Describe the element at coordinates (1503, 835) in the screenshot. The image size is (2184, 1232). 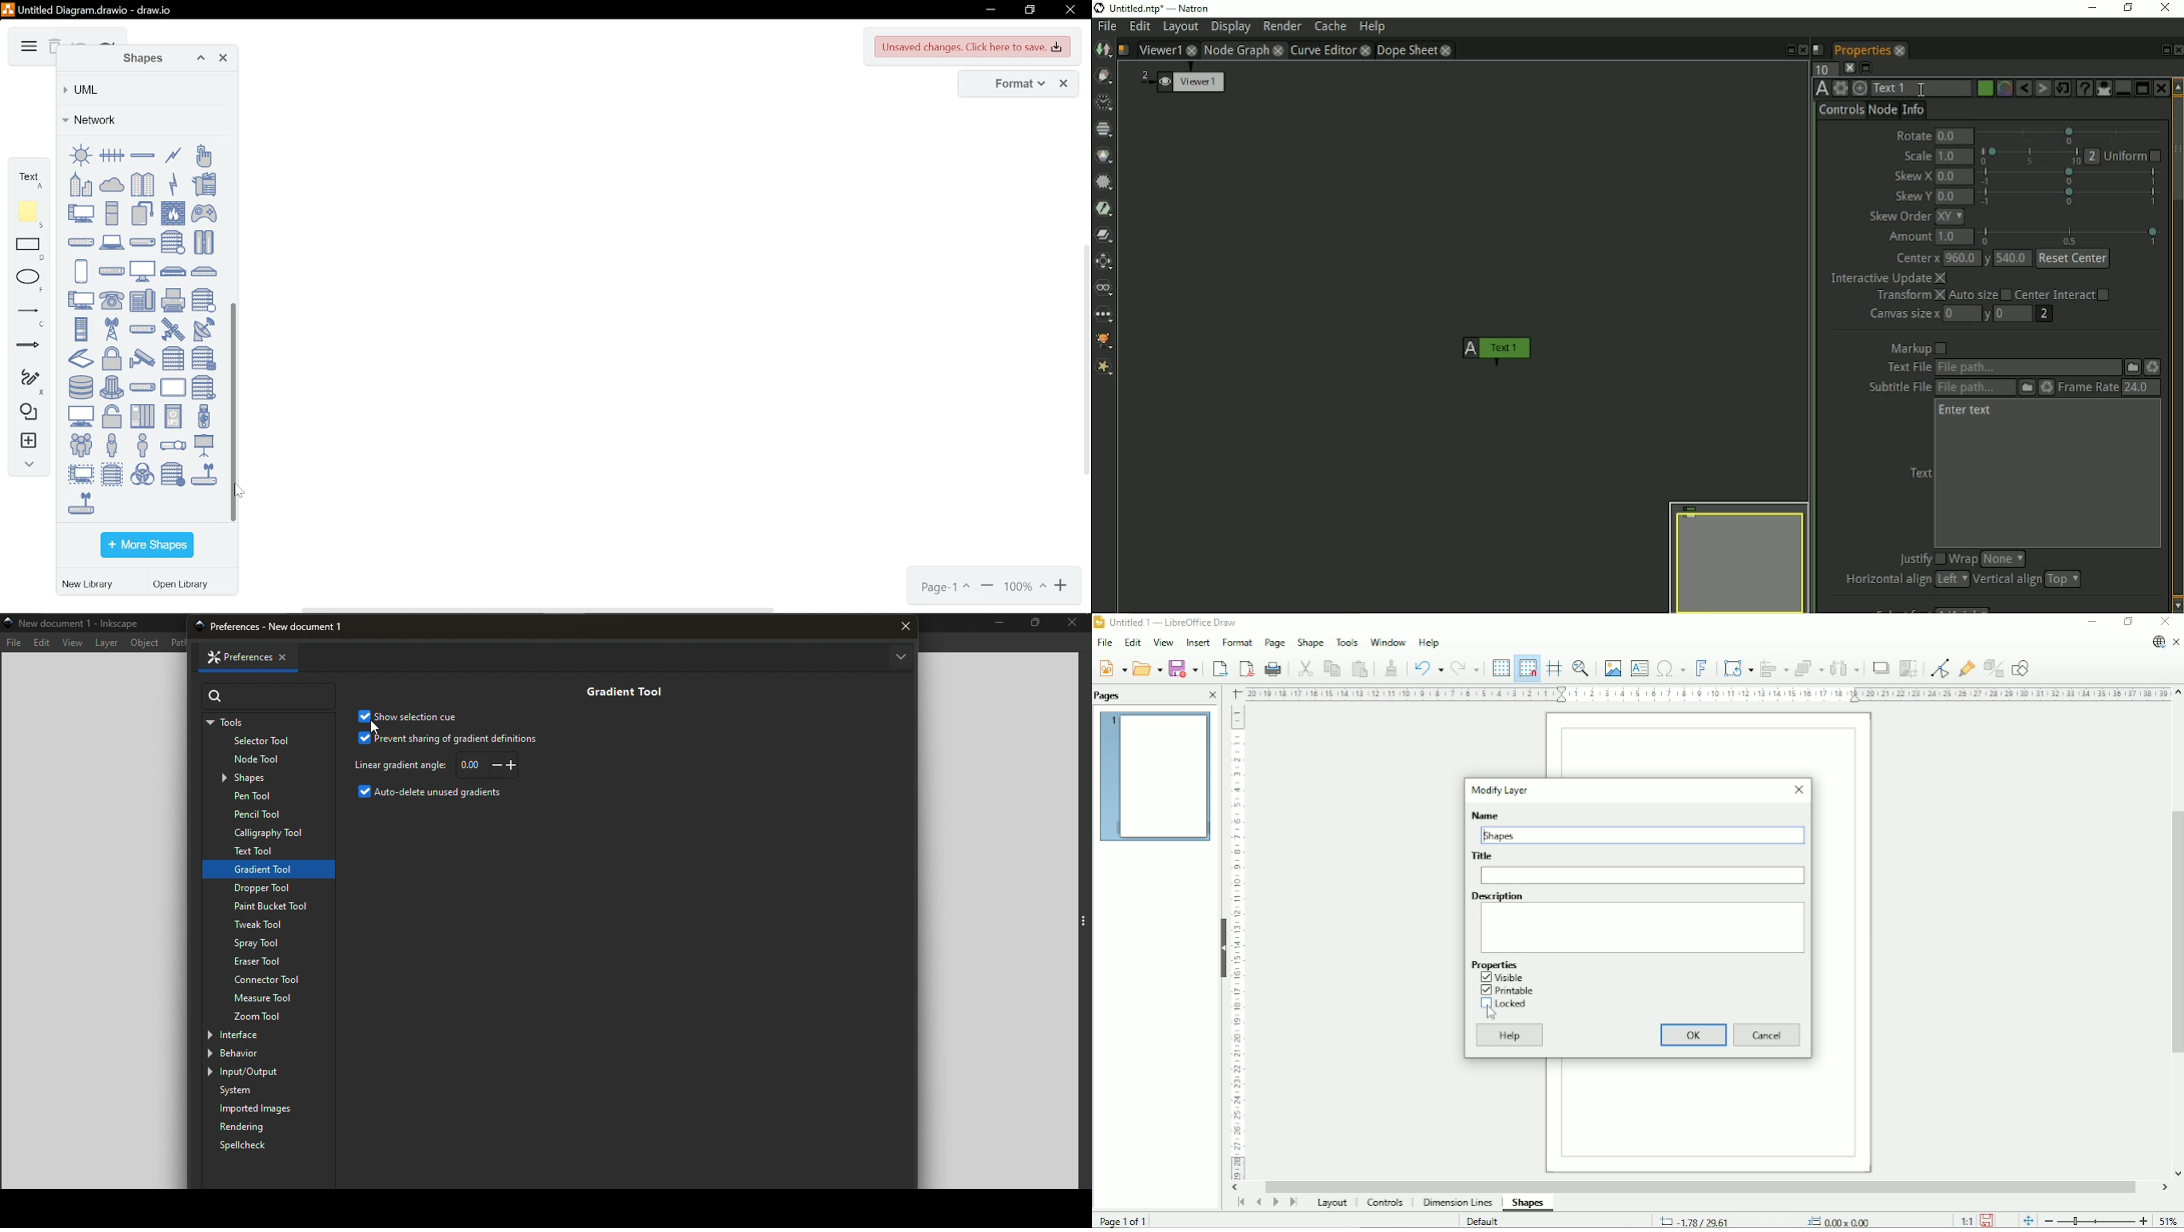
I see `Shapes` at that location.